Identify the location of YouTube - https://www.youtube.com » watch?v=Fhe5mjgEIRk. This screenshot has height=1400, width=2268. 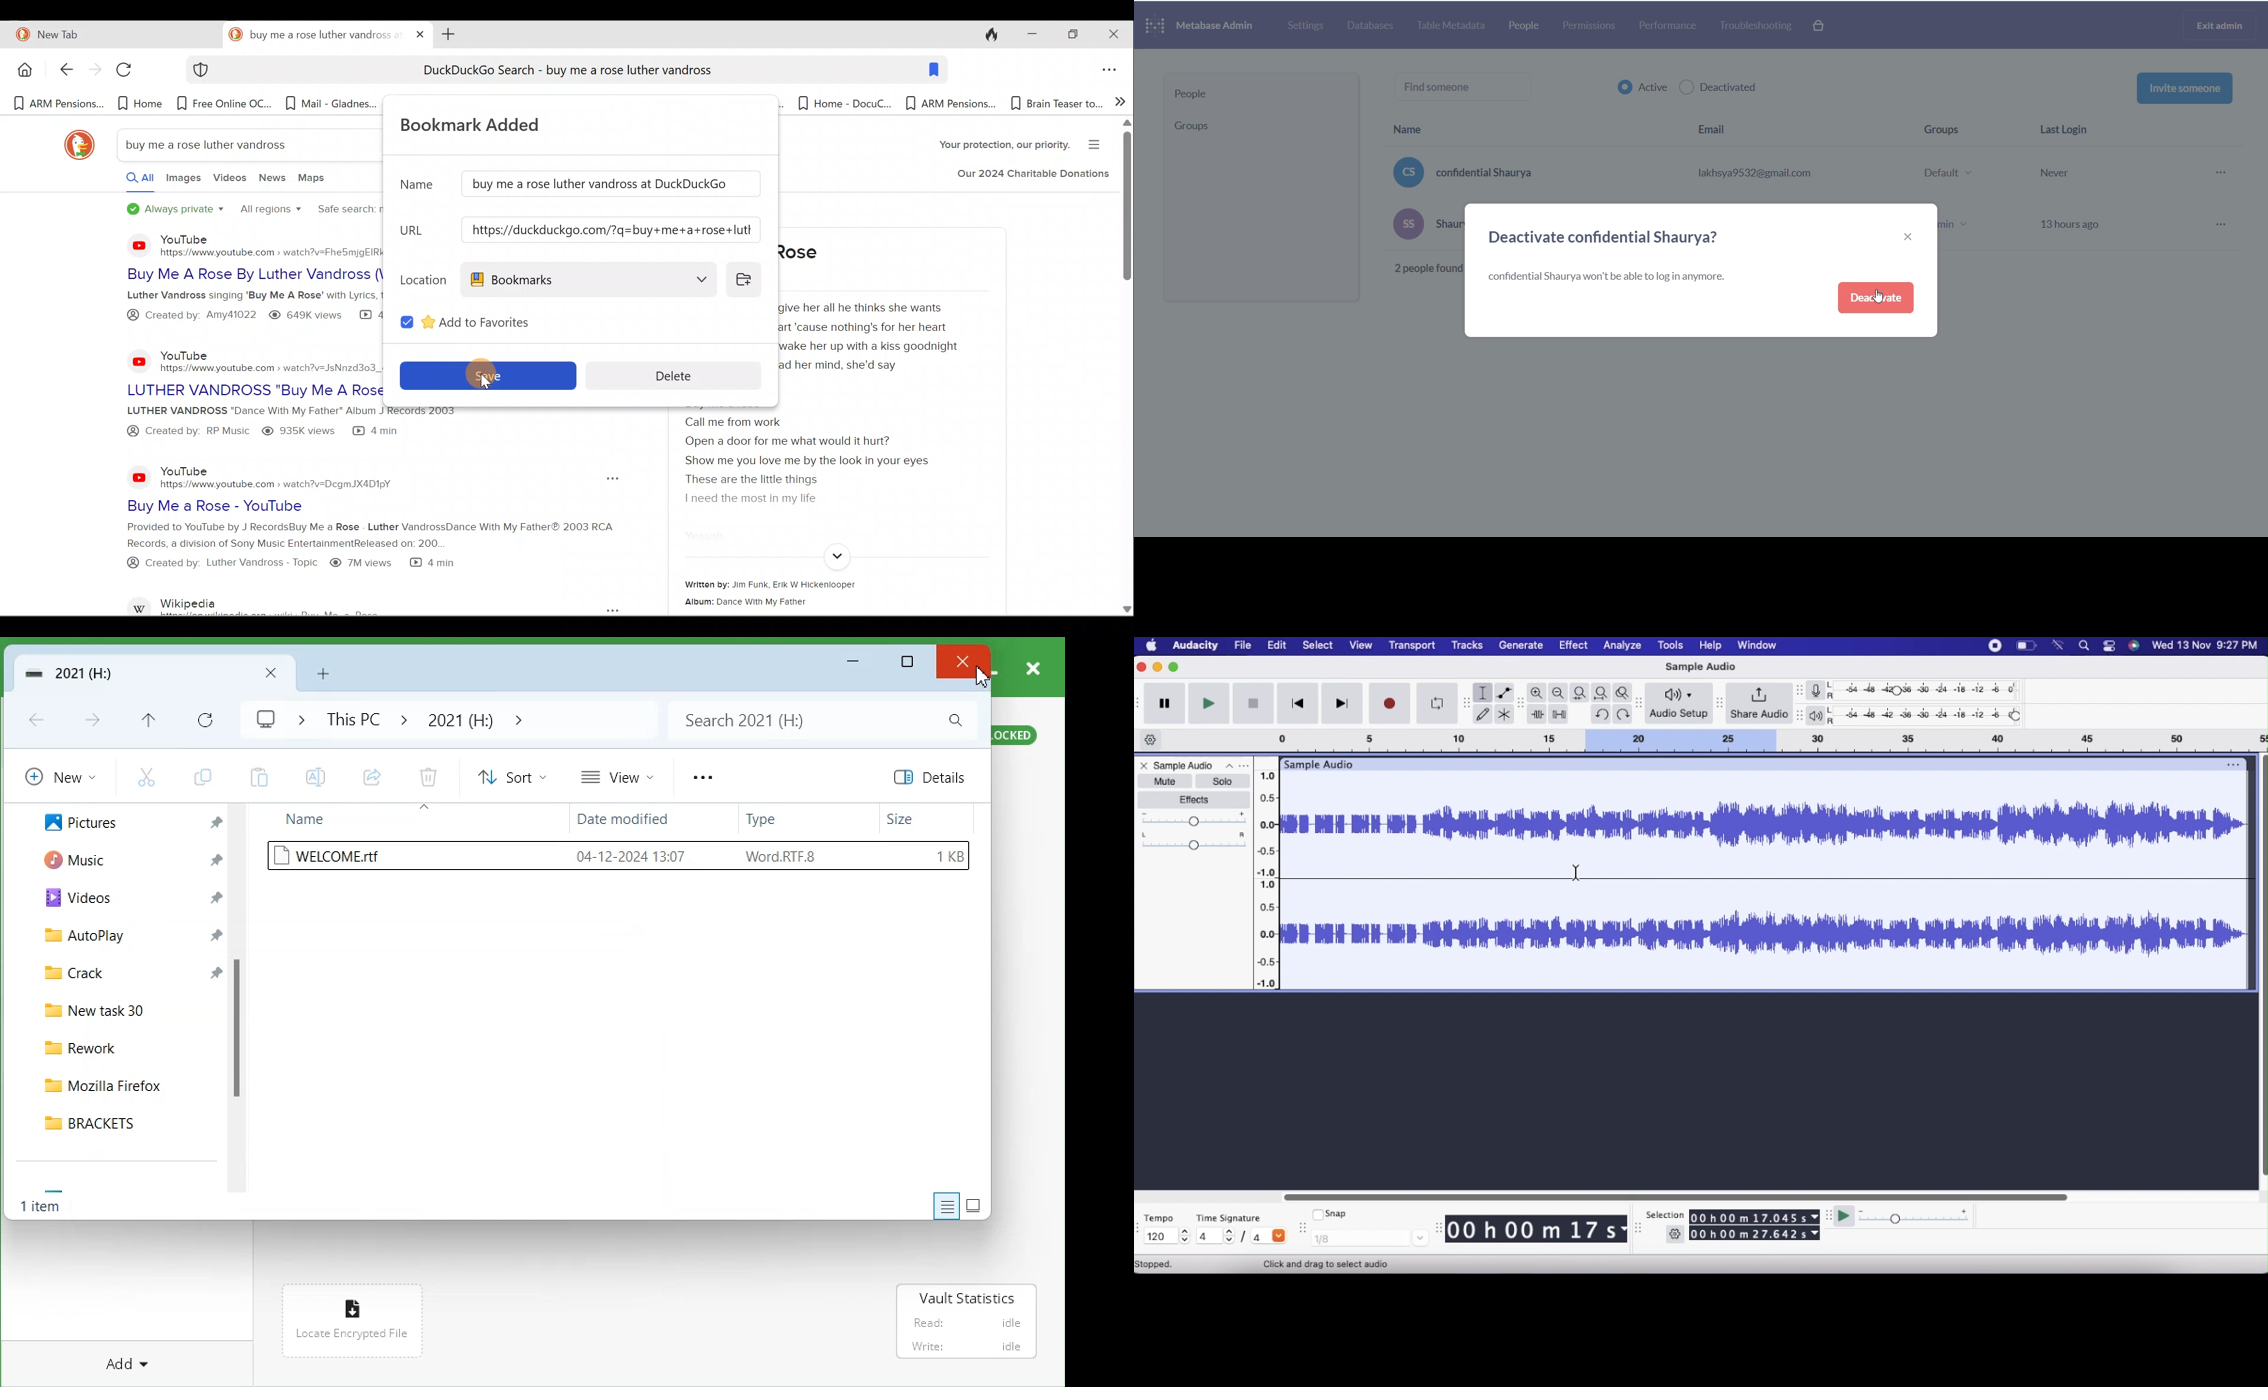
(270, 245).